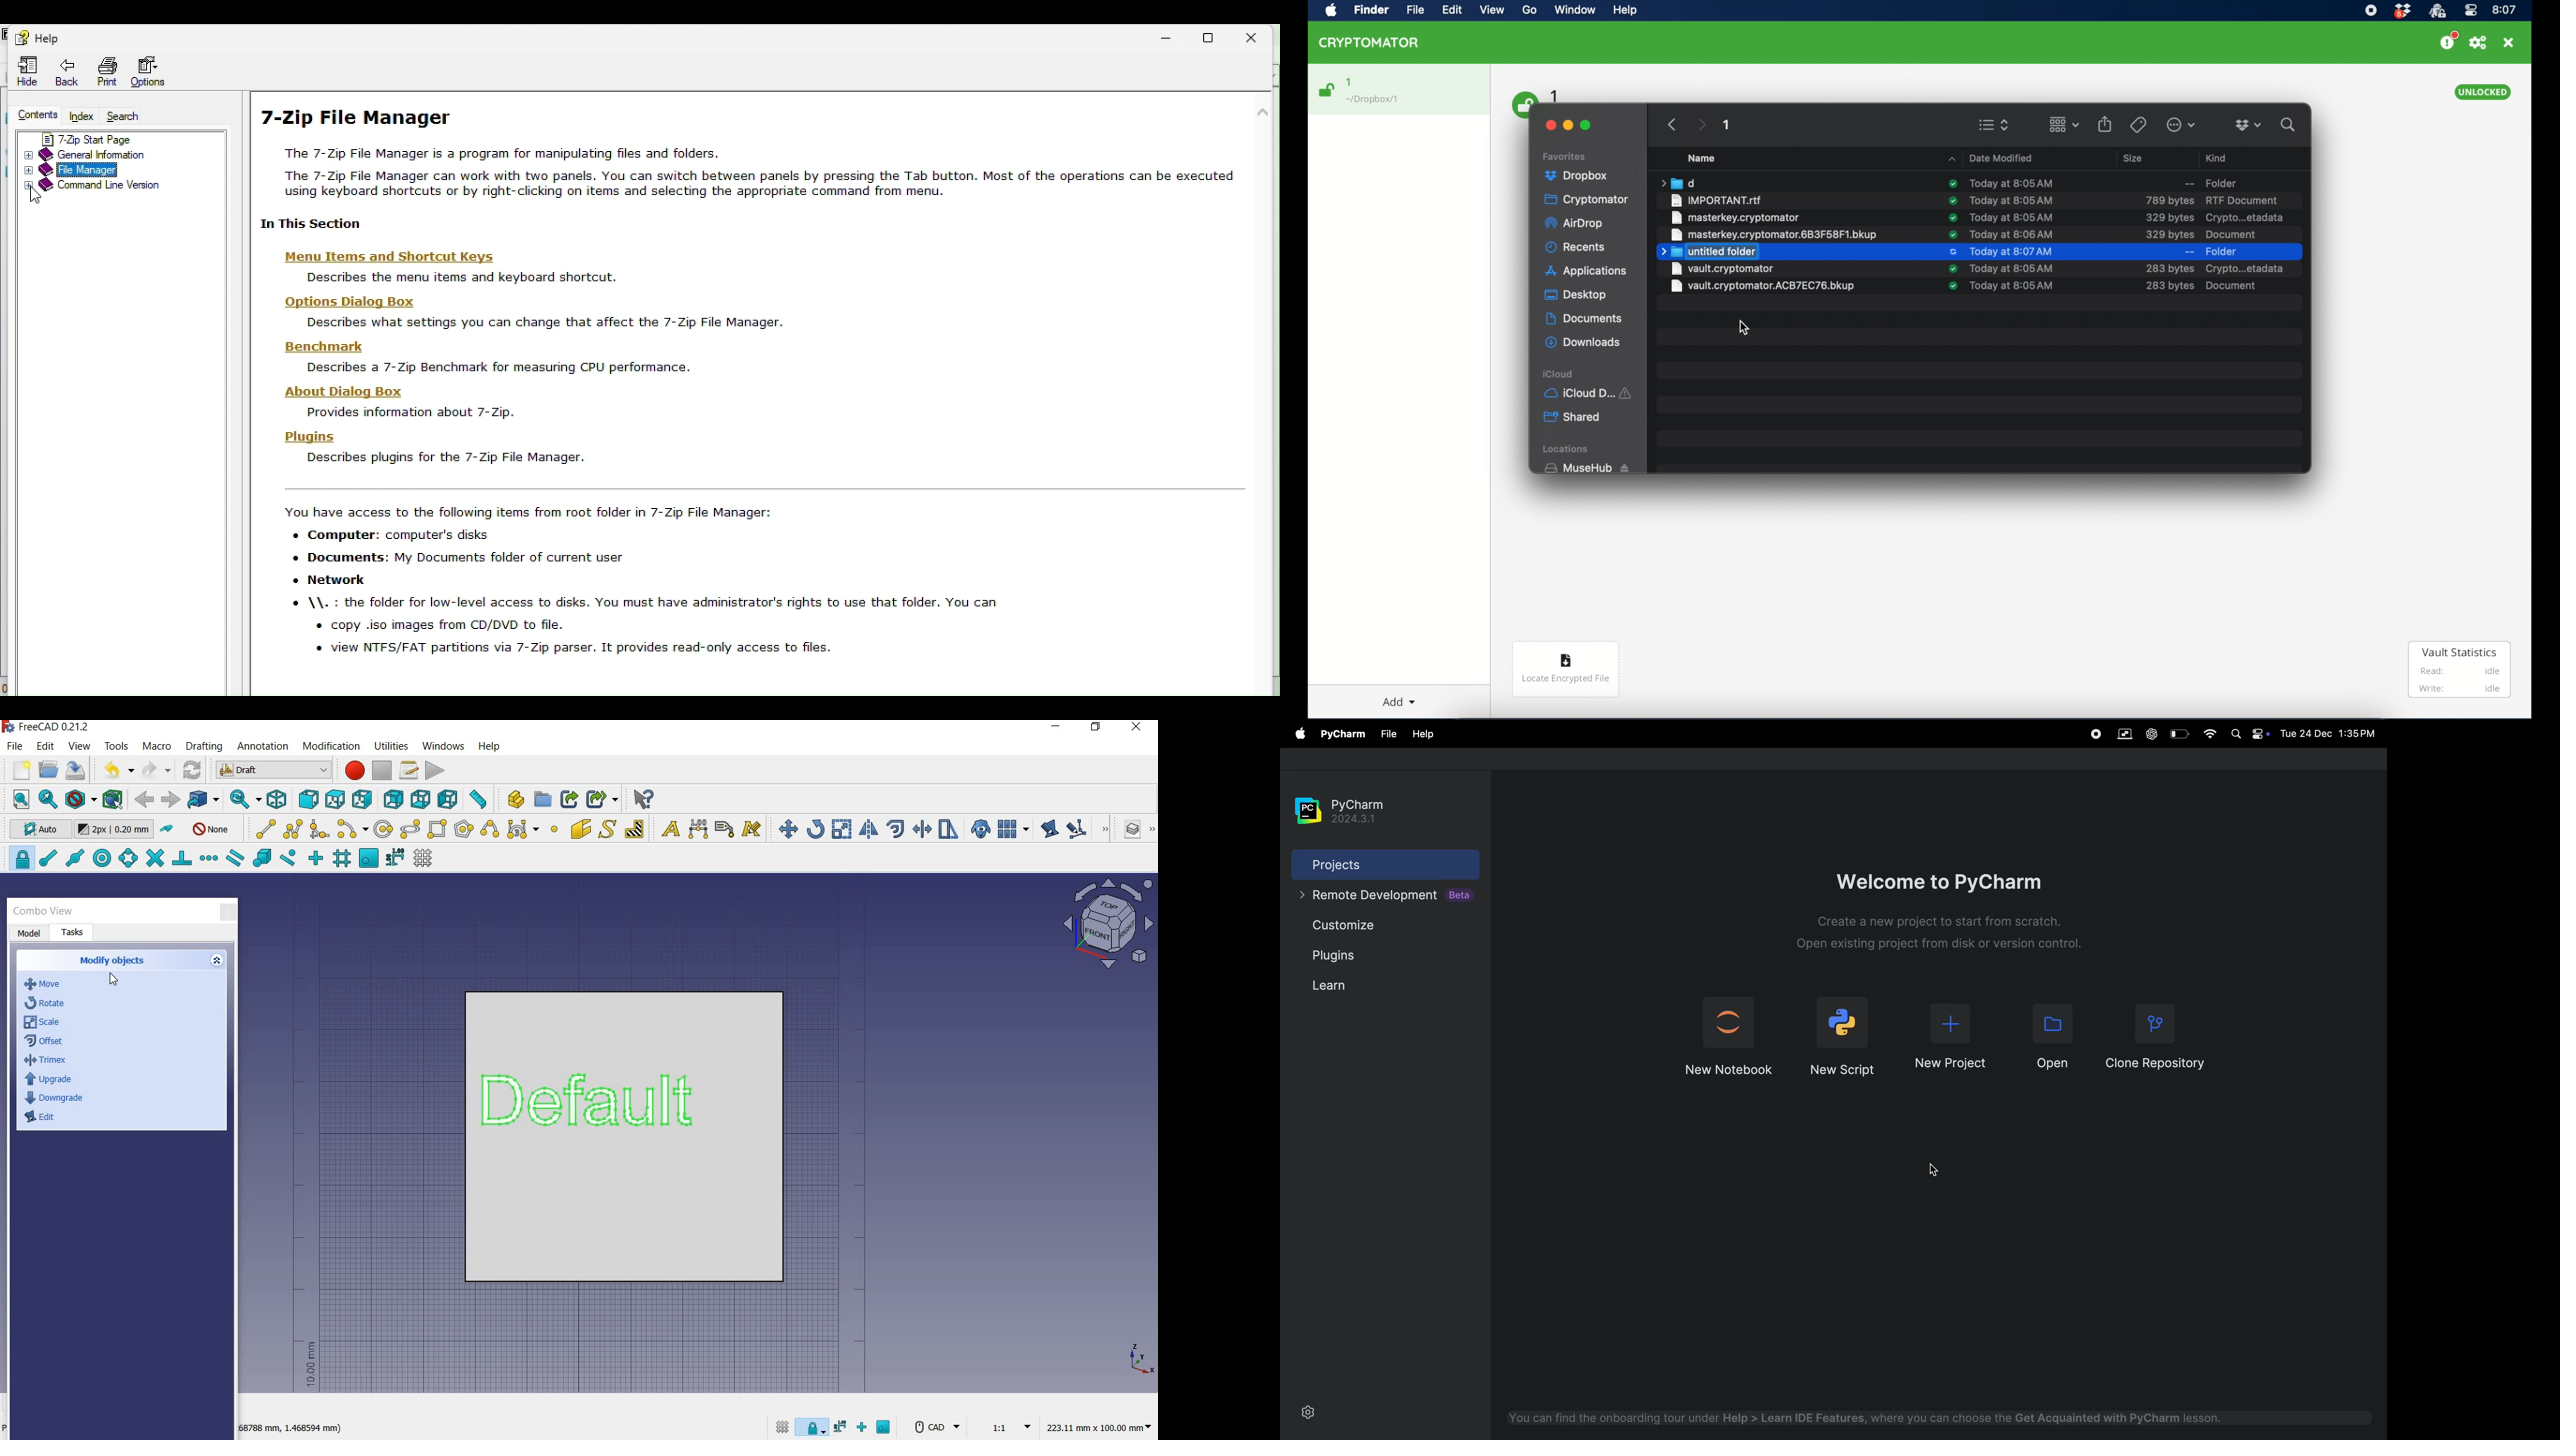 The height and width of the screenshot is (1456, 2576). What do you see at coordinates (306, 800) in the screenshot?
I see `front` at bounding box center [306, 800].